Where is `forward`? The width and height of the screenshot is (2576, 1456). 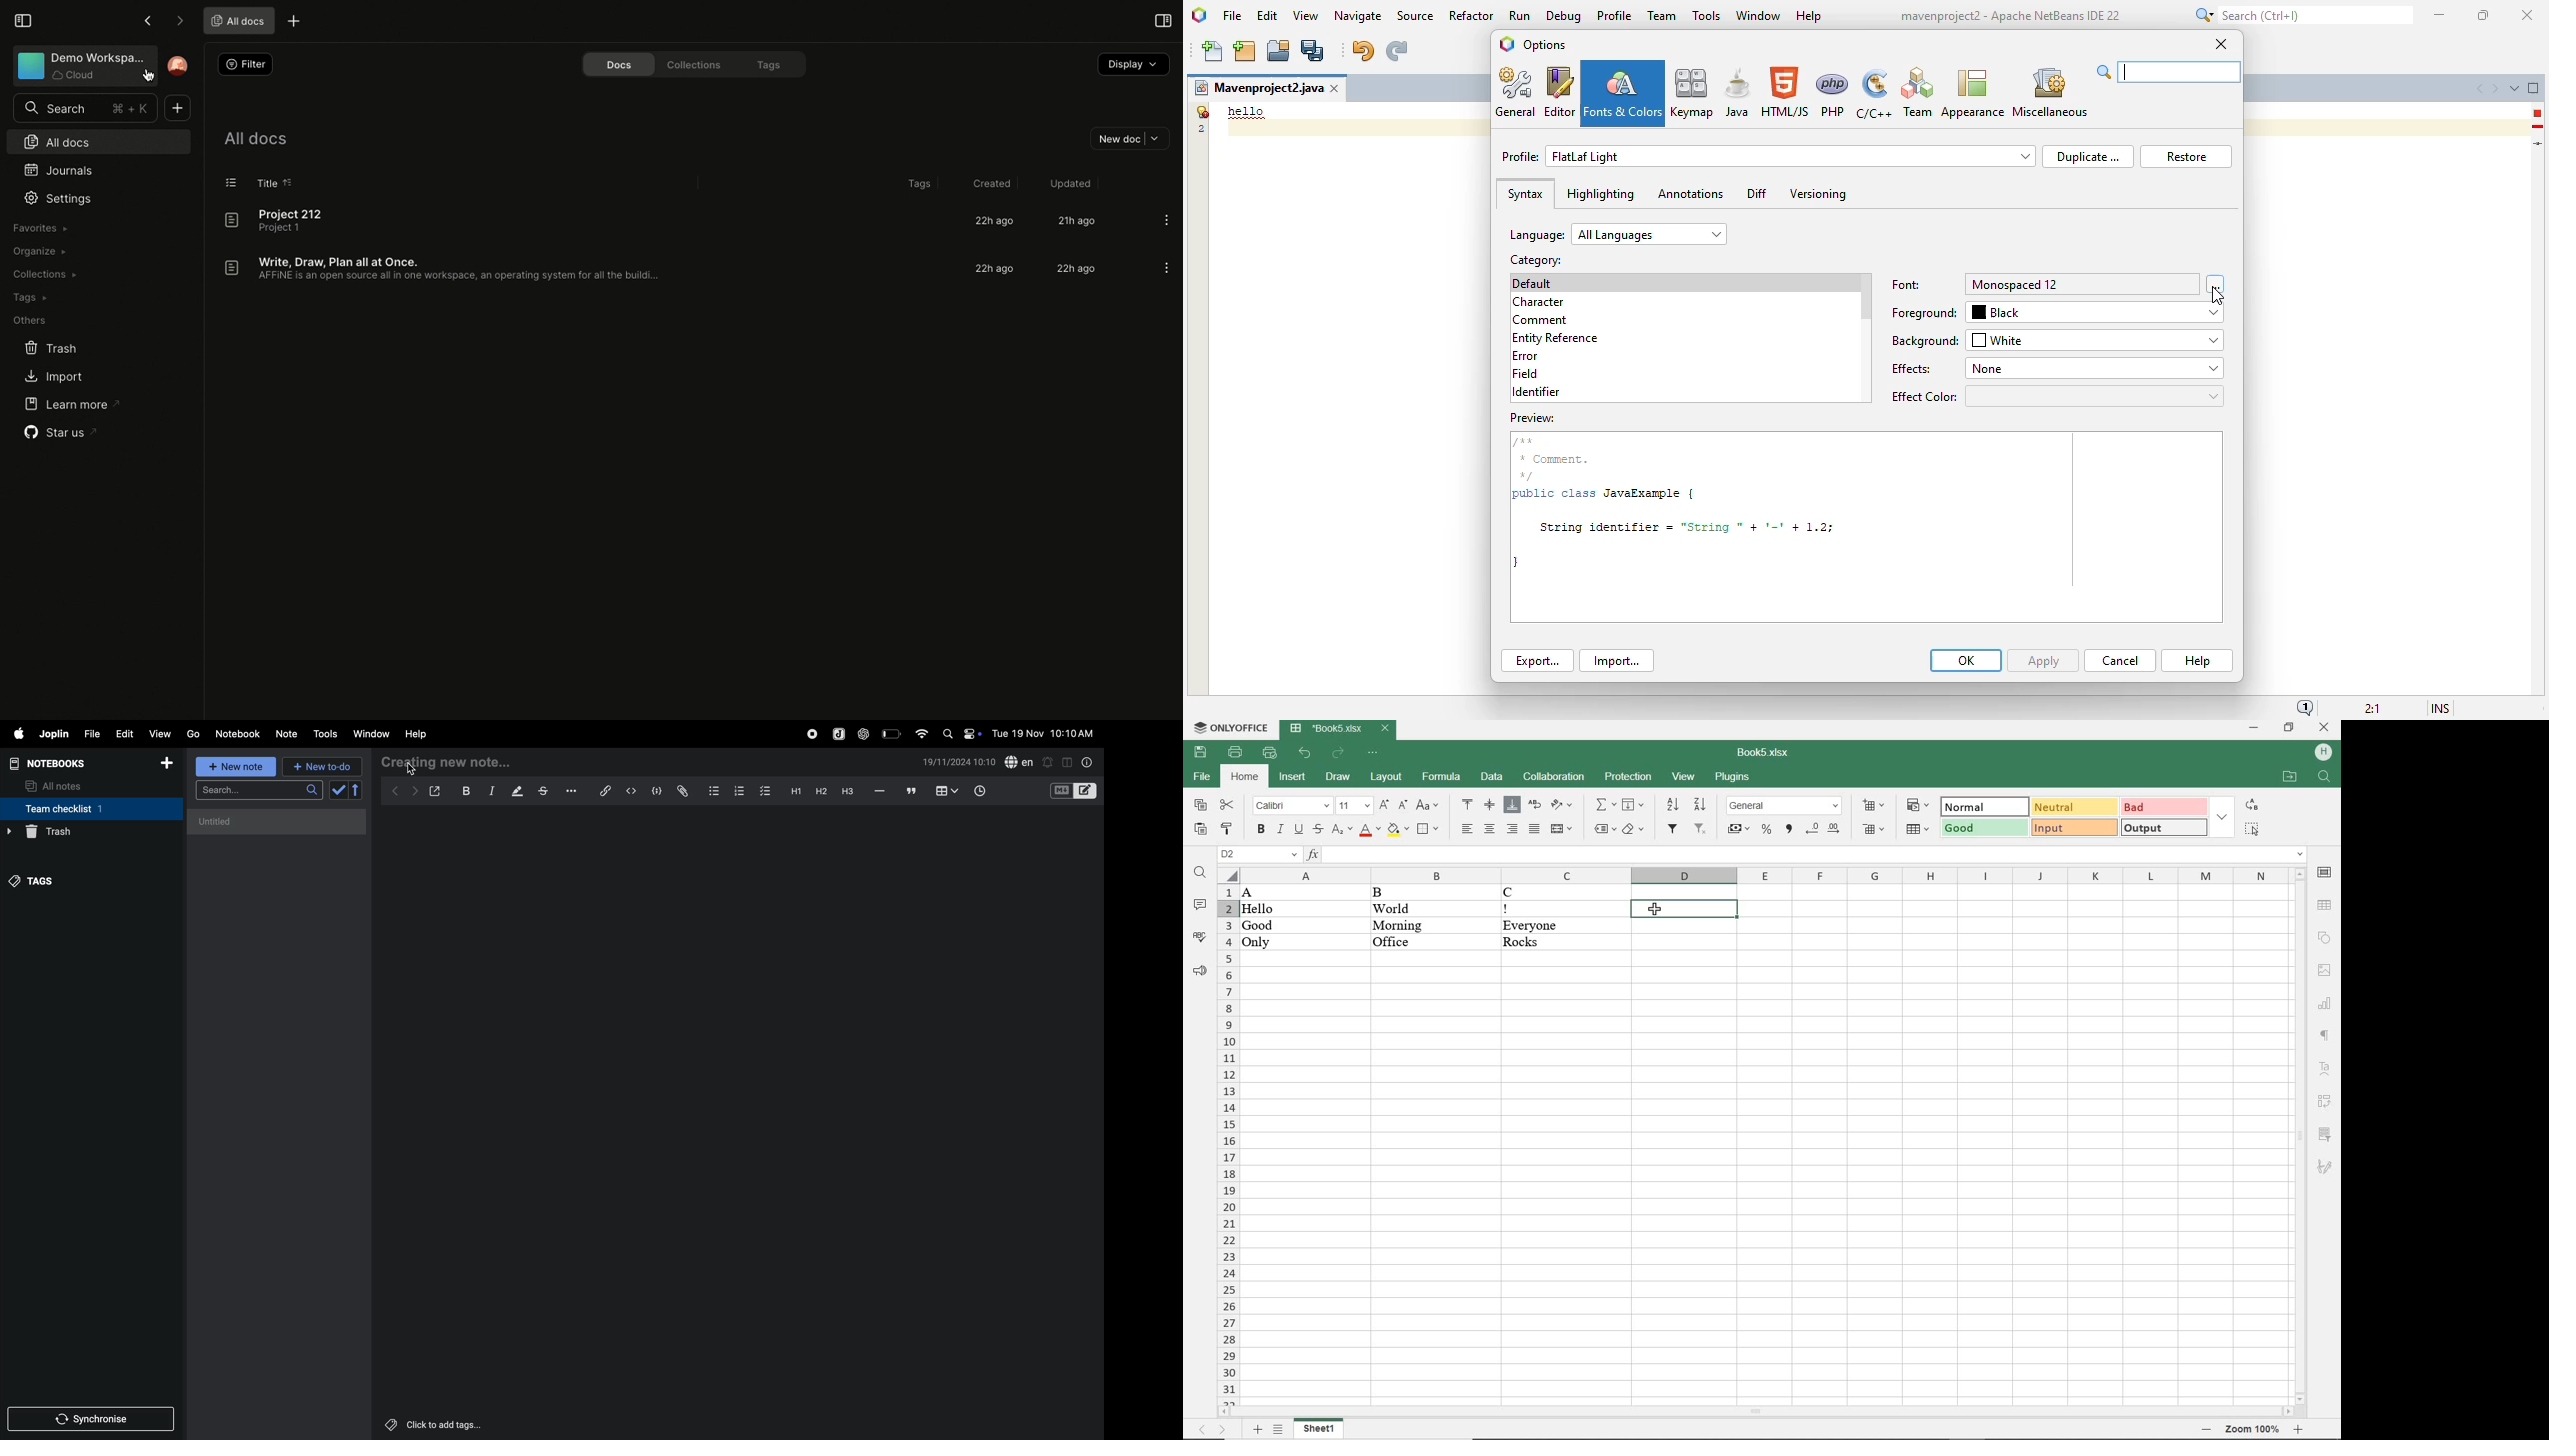
forward is located at coordinates (412, 790).